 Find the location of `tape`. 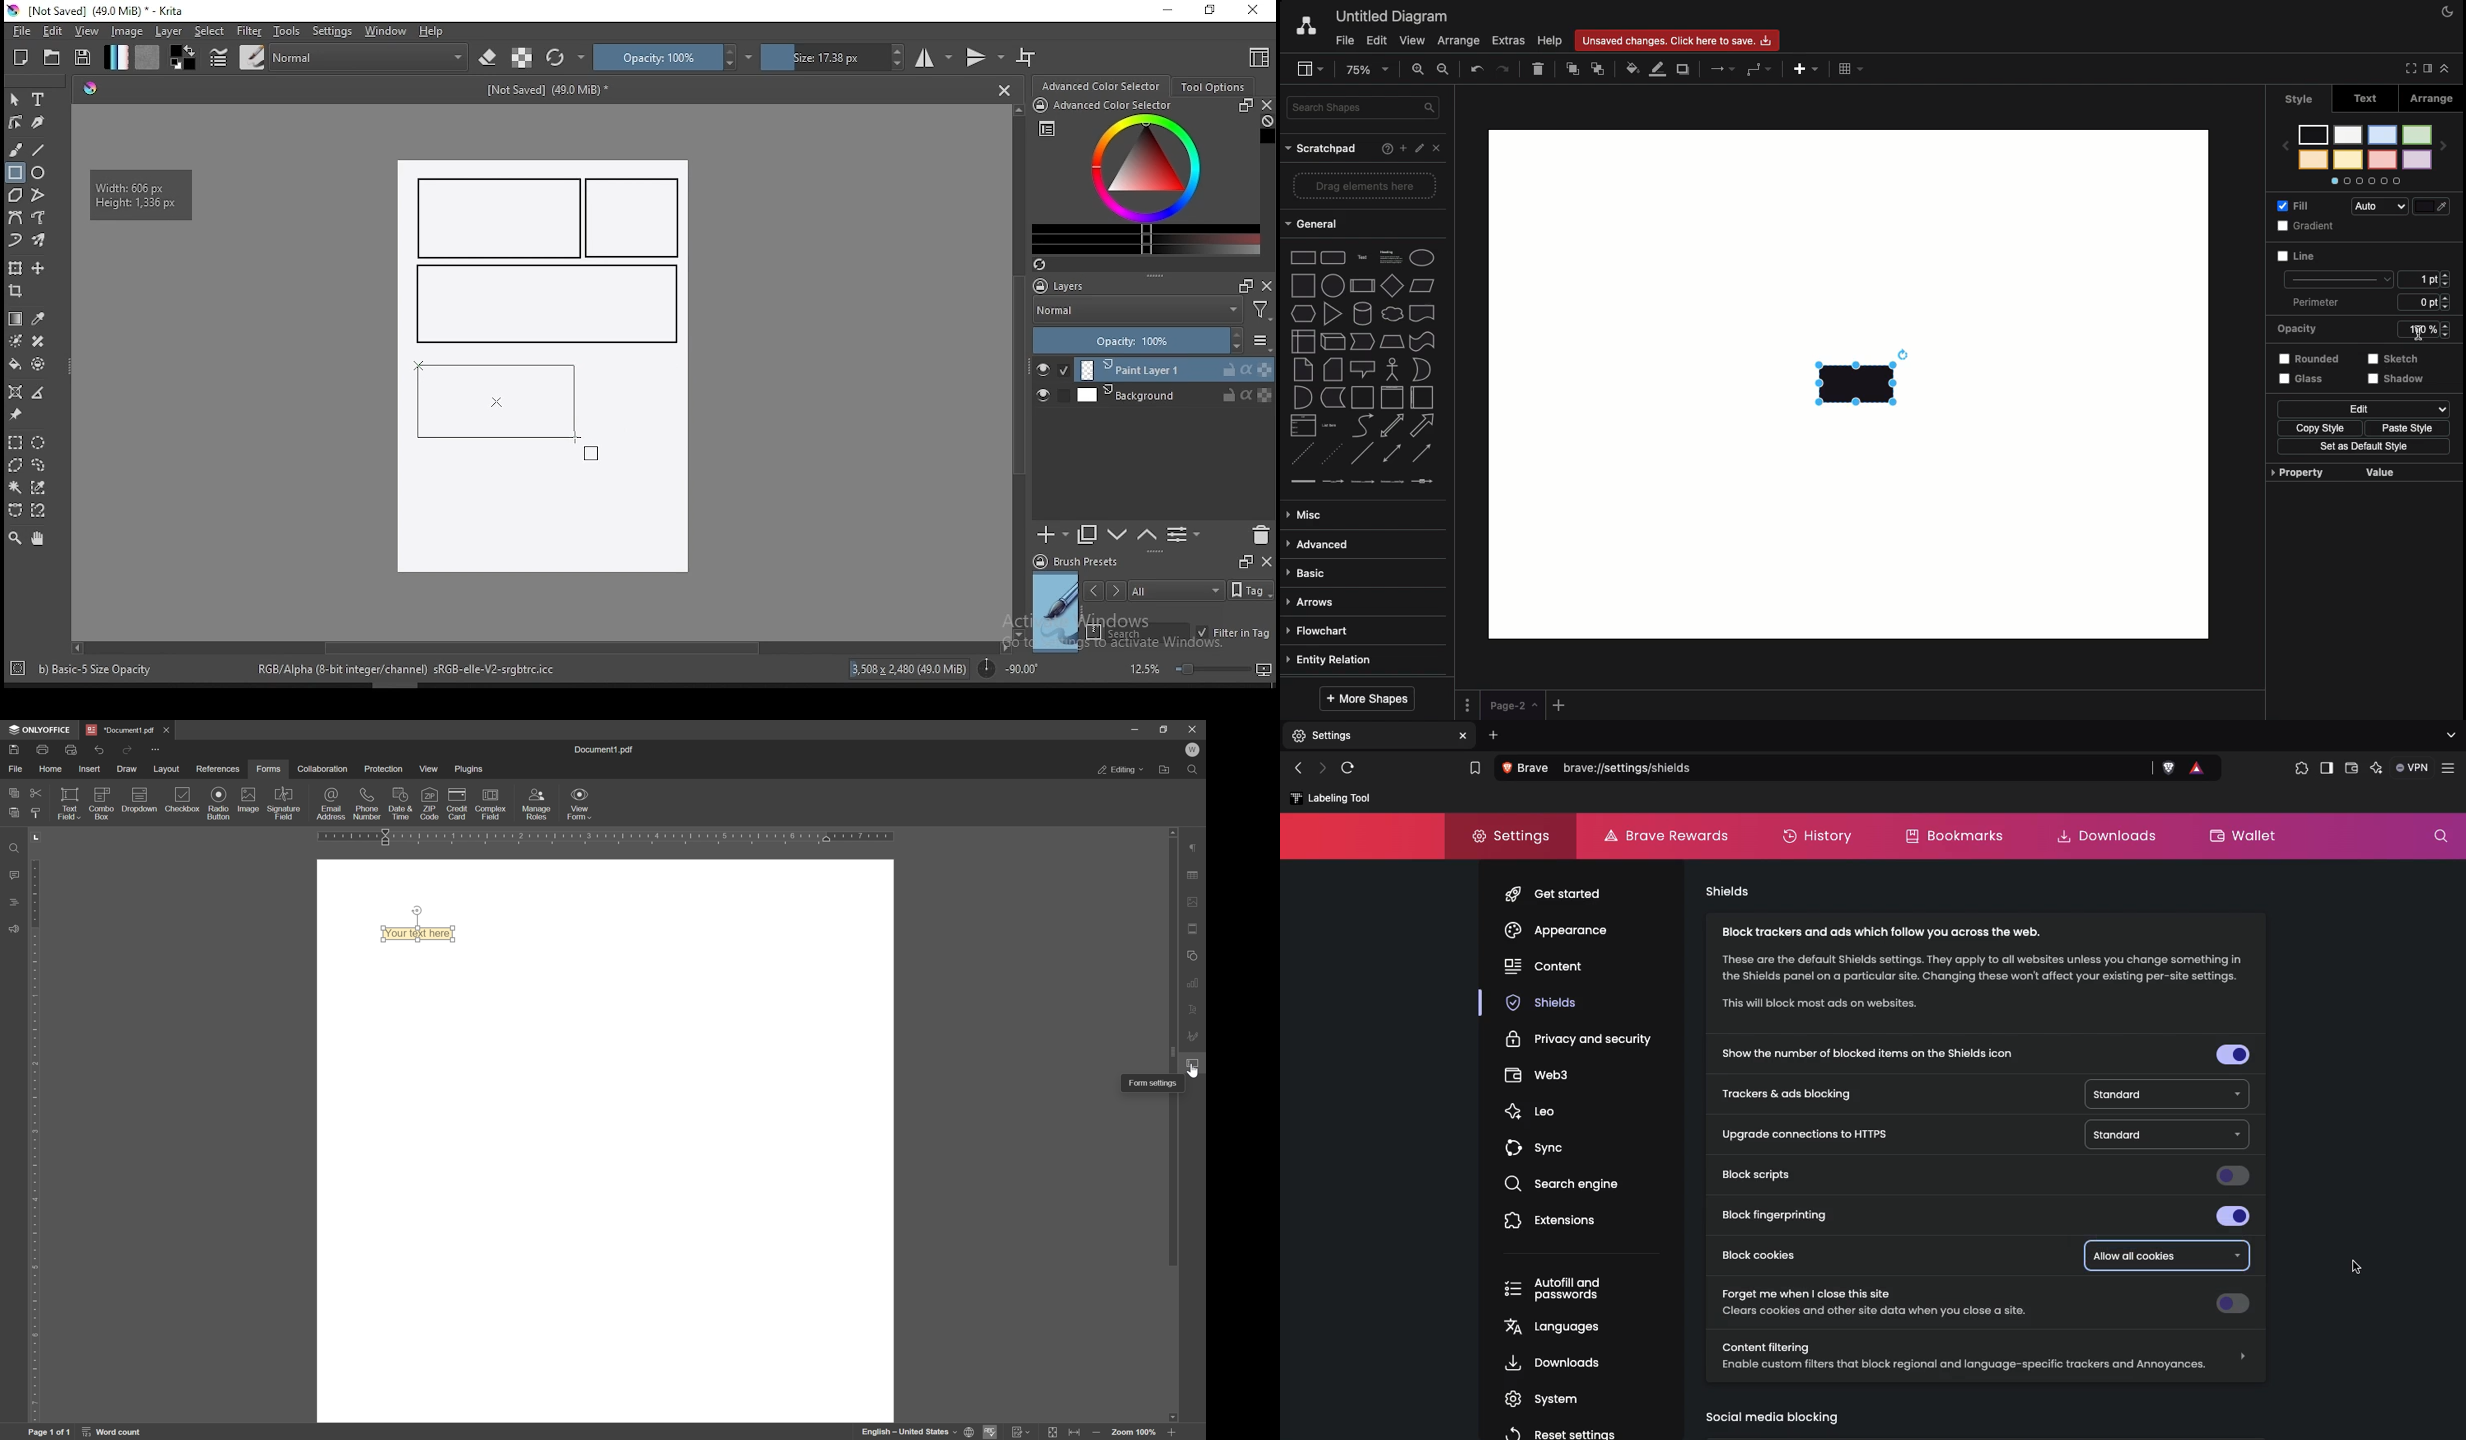

tape is located at coordinates (1423, 340).